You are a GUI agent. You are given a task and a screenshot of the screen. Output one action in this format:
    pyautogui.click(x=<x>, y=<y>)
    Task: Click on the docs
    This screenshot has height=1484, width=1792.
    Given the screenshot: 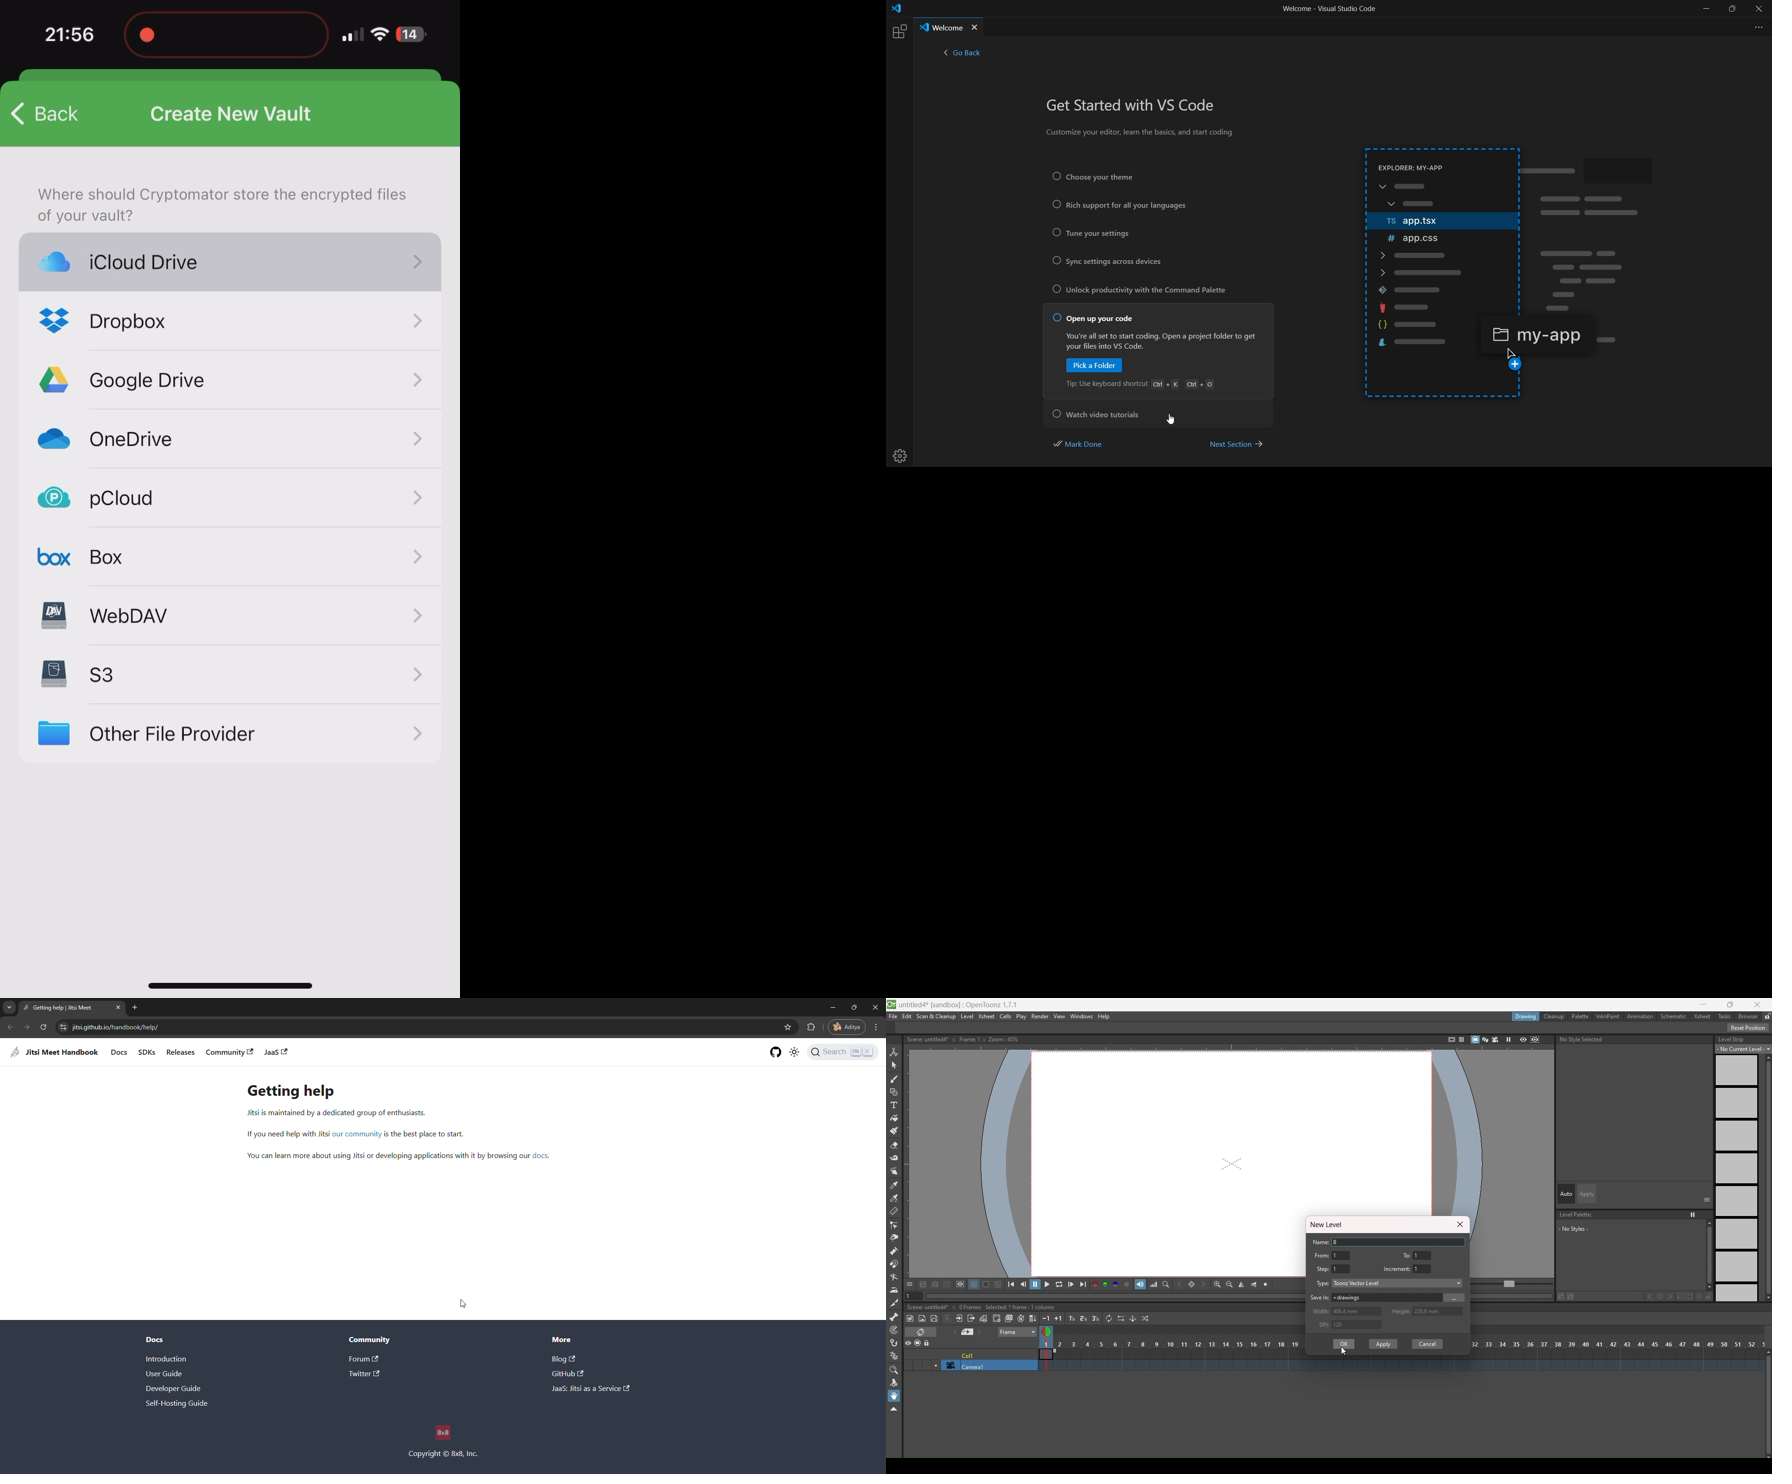 What is the action you would take?
    pyautogui.click(x=154, y=1340)
    